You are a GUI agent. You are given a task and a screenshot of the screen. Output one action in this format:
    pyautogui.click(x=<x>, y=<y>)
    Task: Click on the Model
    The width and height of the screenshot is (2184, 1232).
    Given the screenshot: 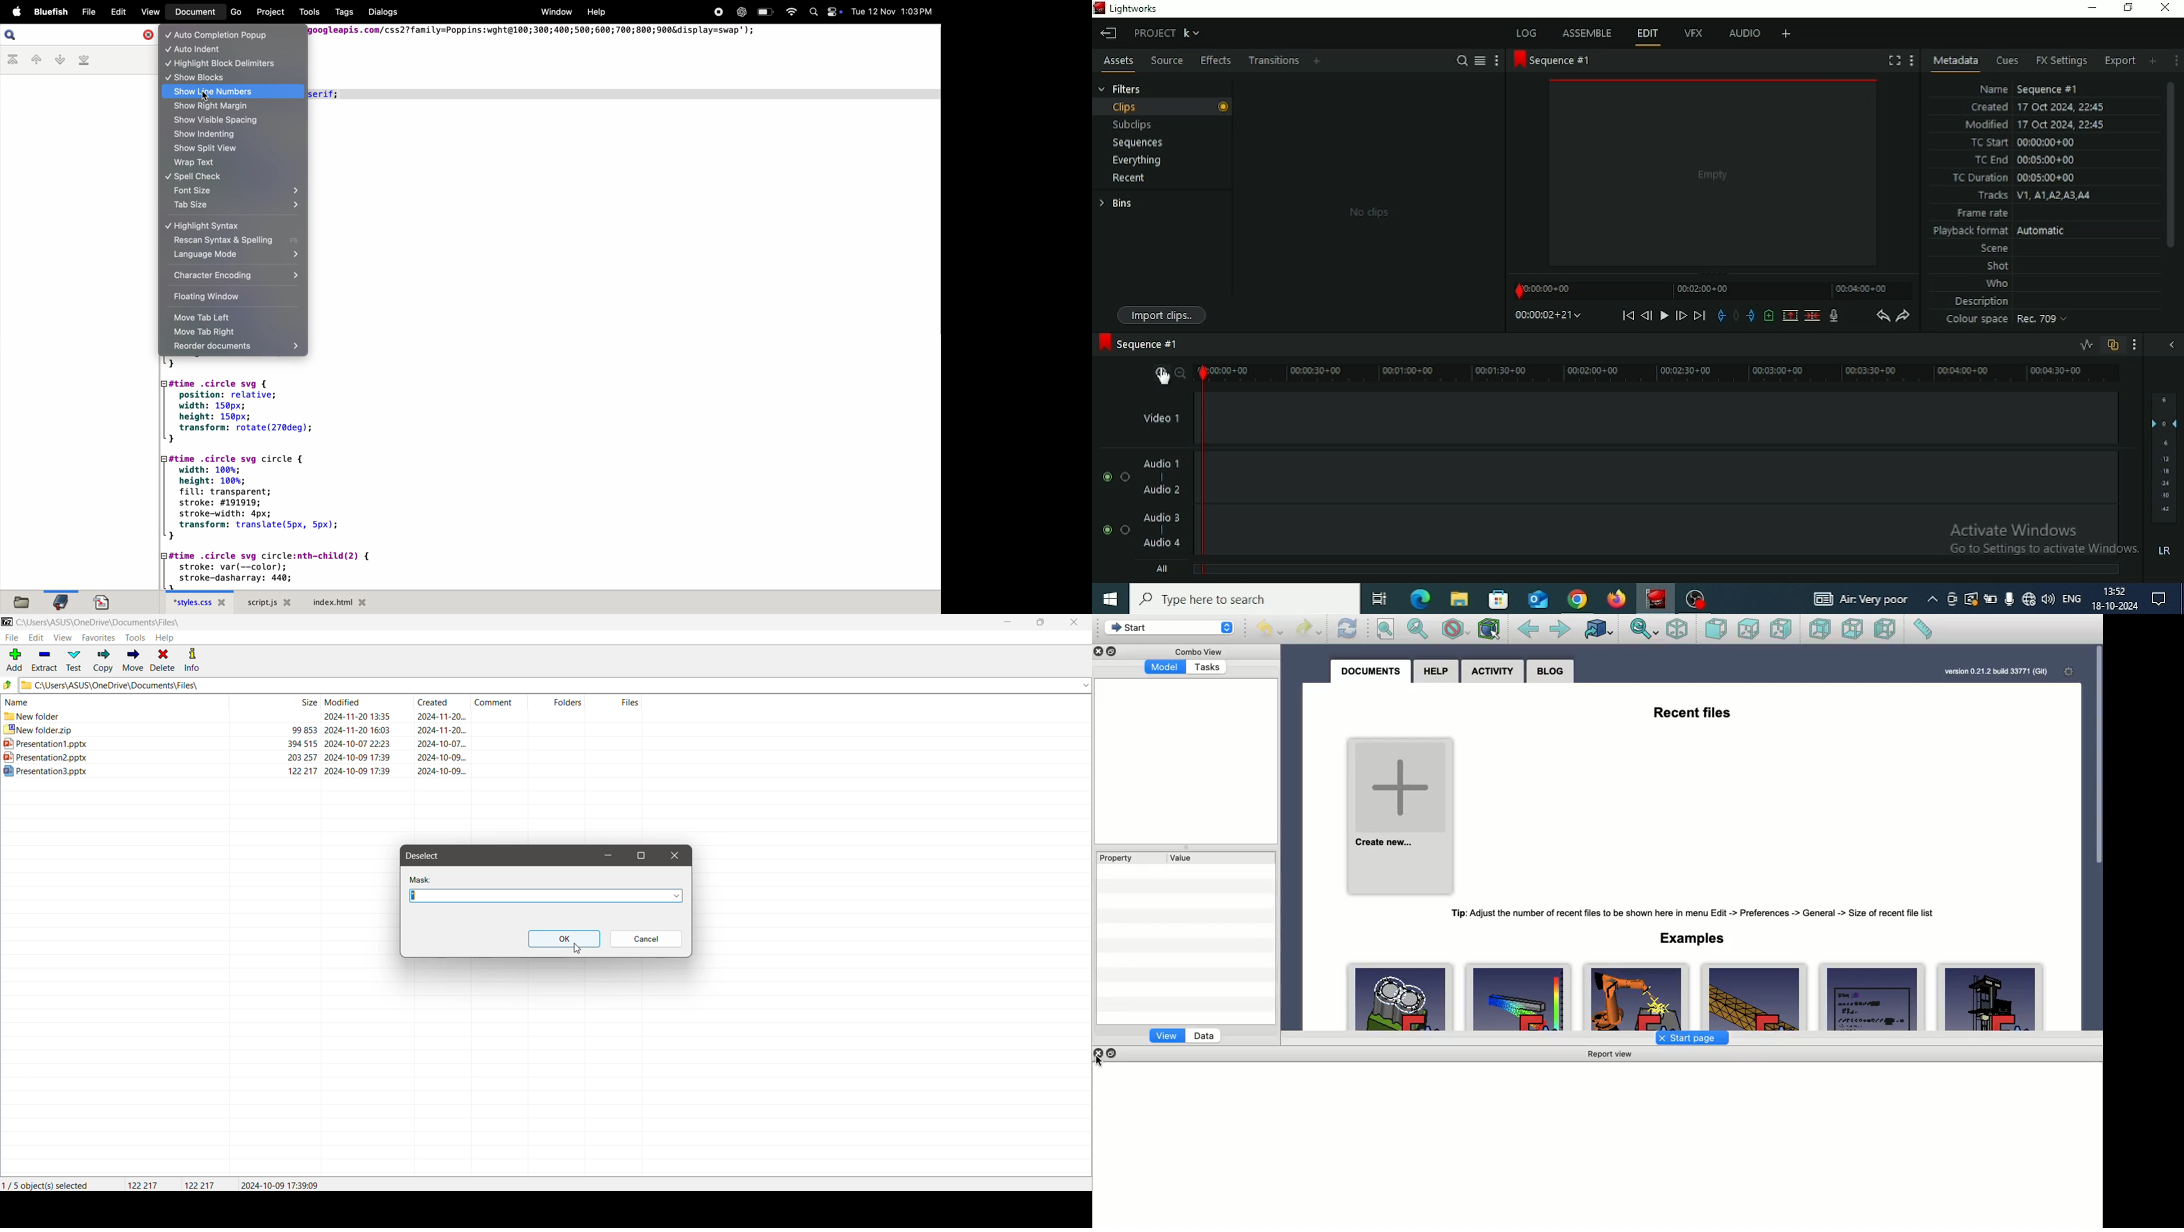 What is the action you would take?
    pyautogui.click(x=1163, y=667)
    